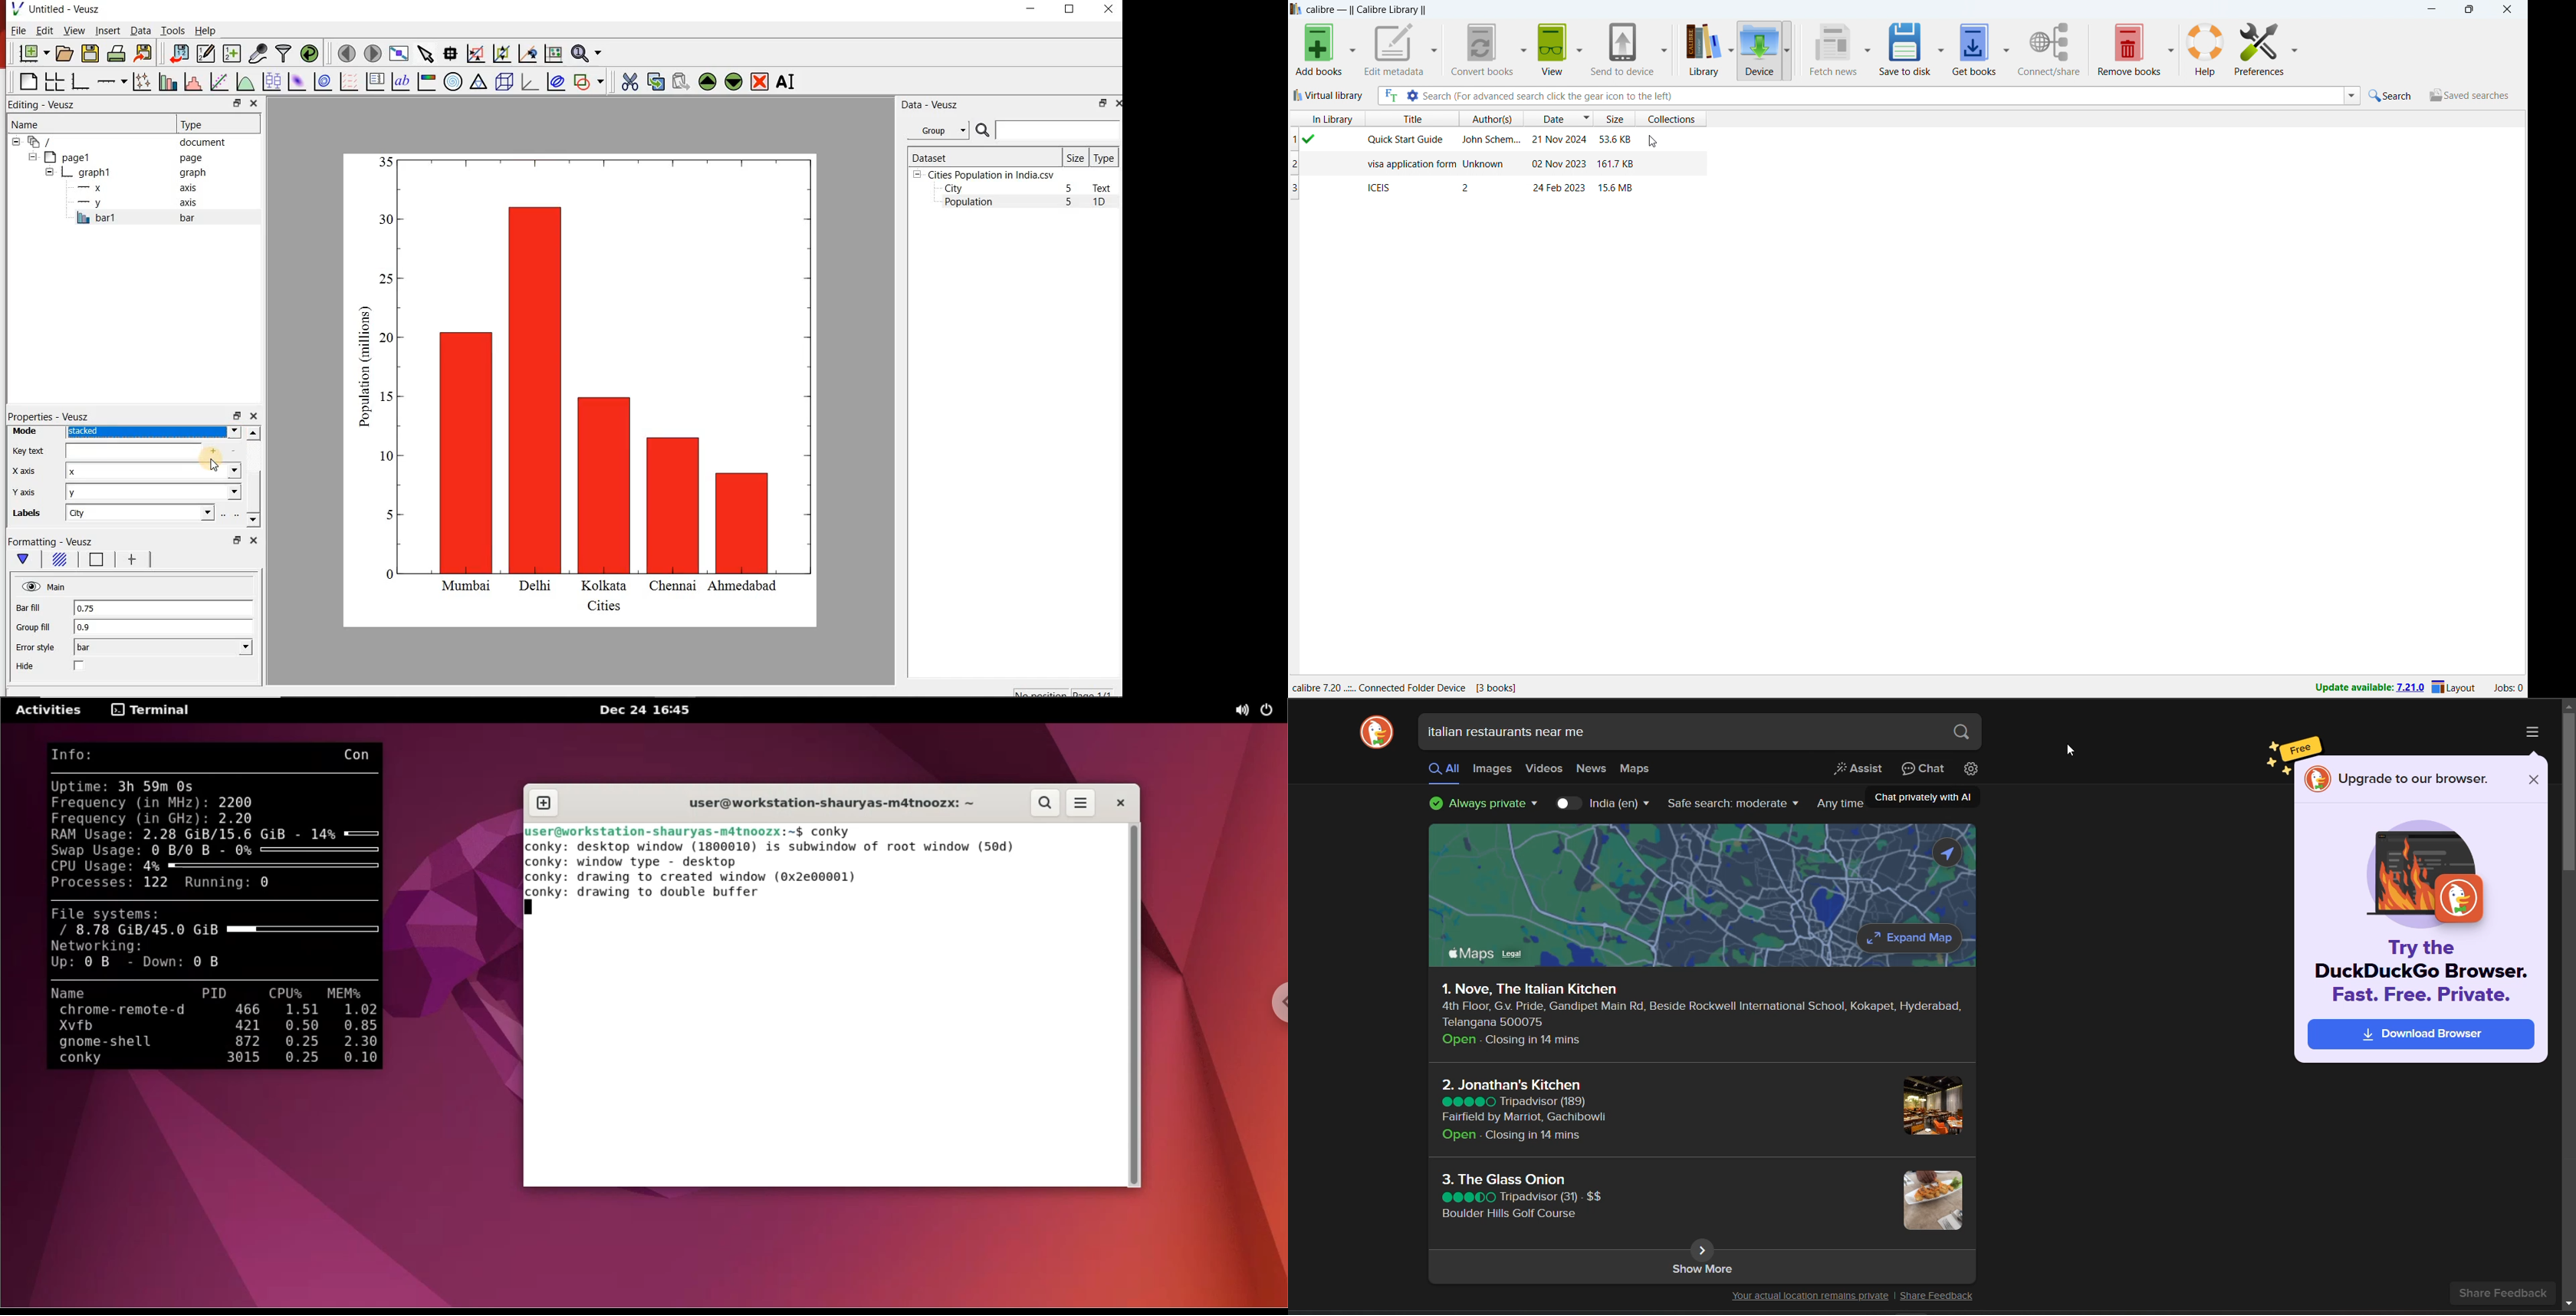 This screenshot has width=2576, height=1316. What do you see at coordinates (39, 627) in the screenshot?
I see `Group fill` at bounding box center [39, 627].